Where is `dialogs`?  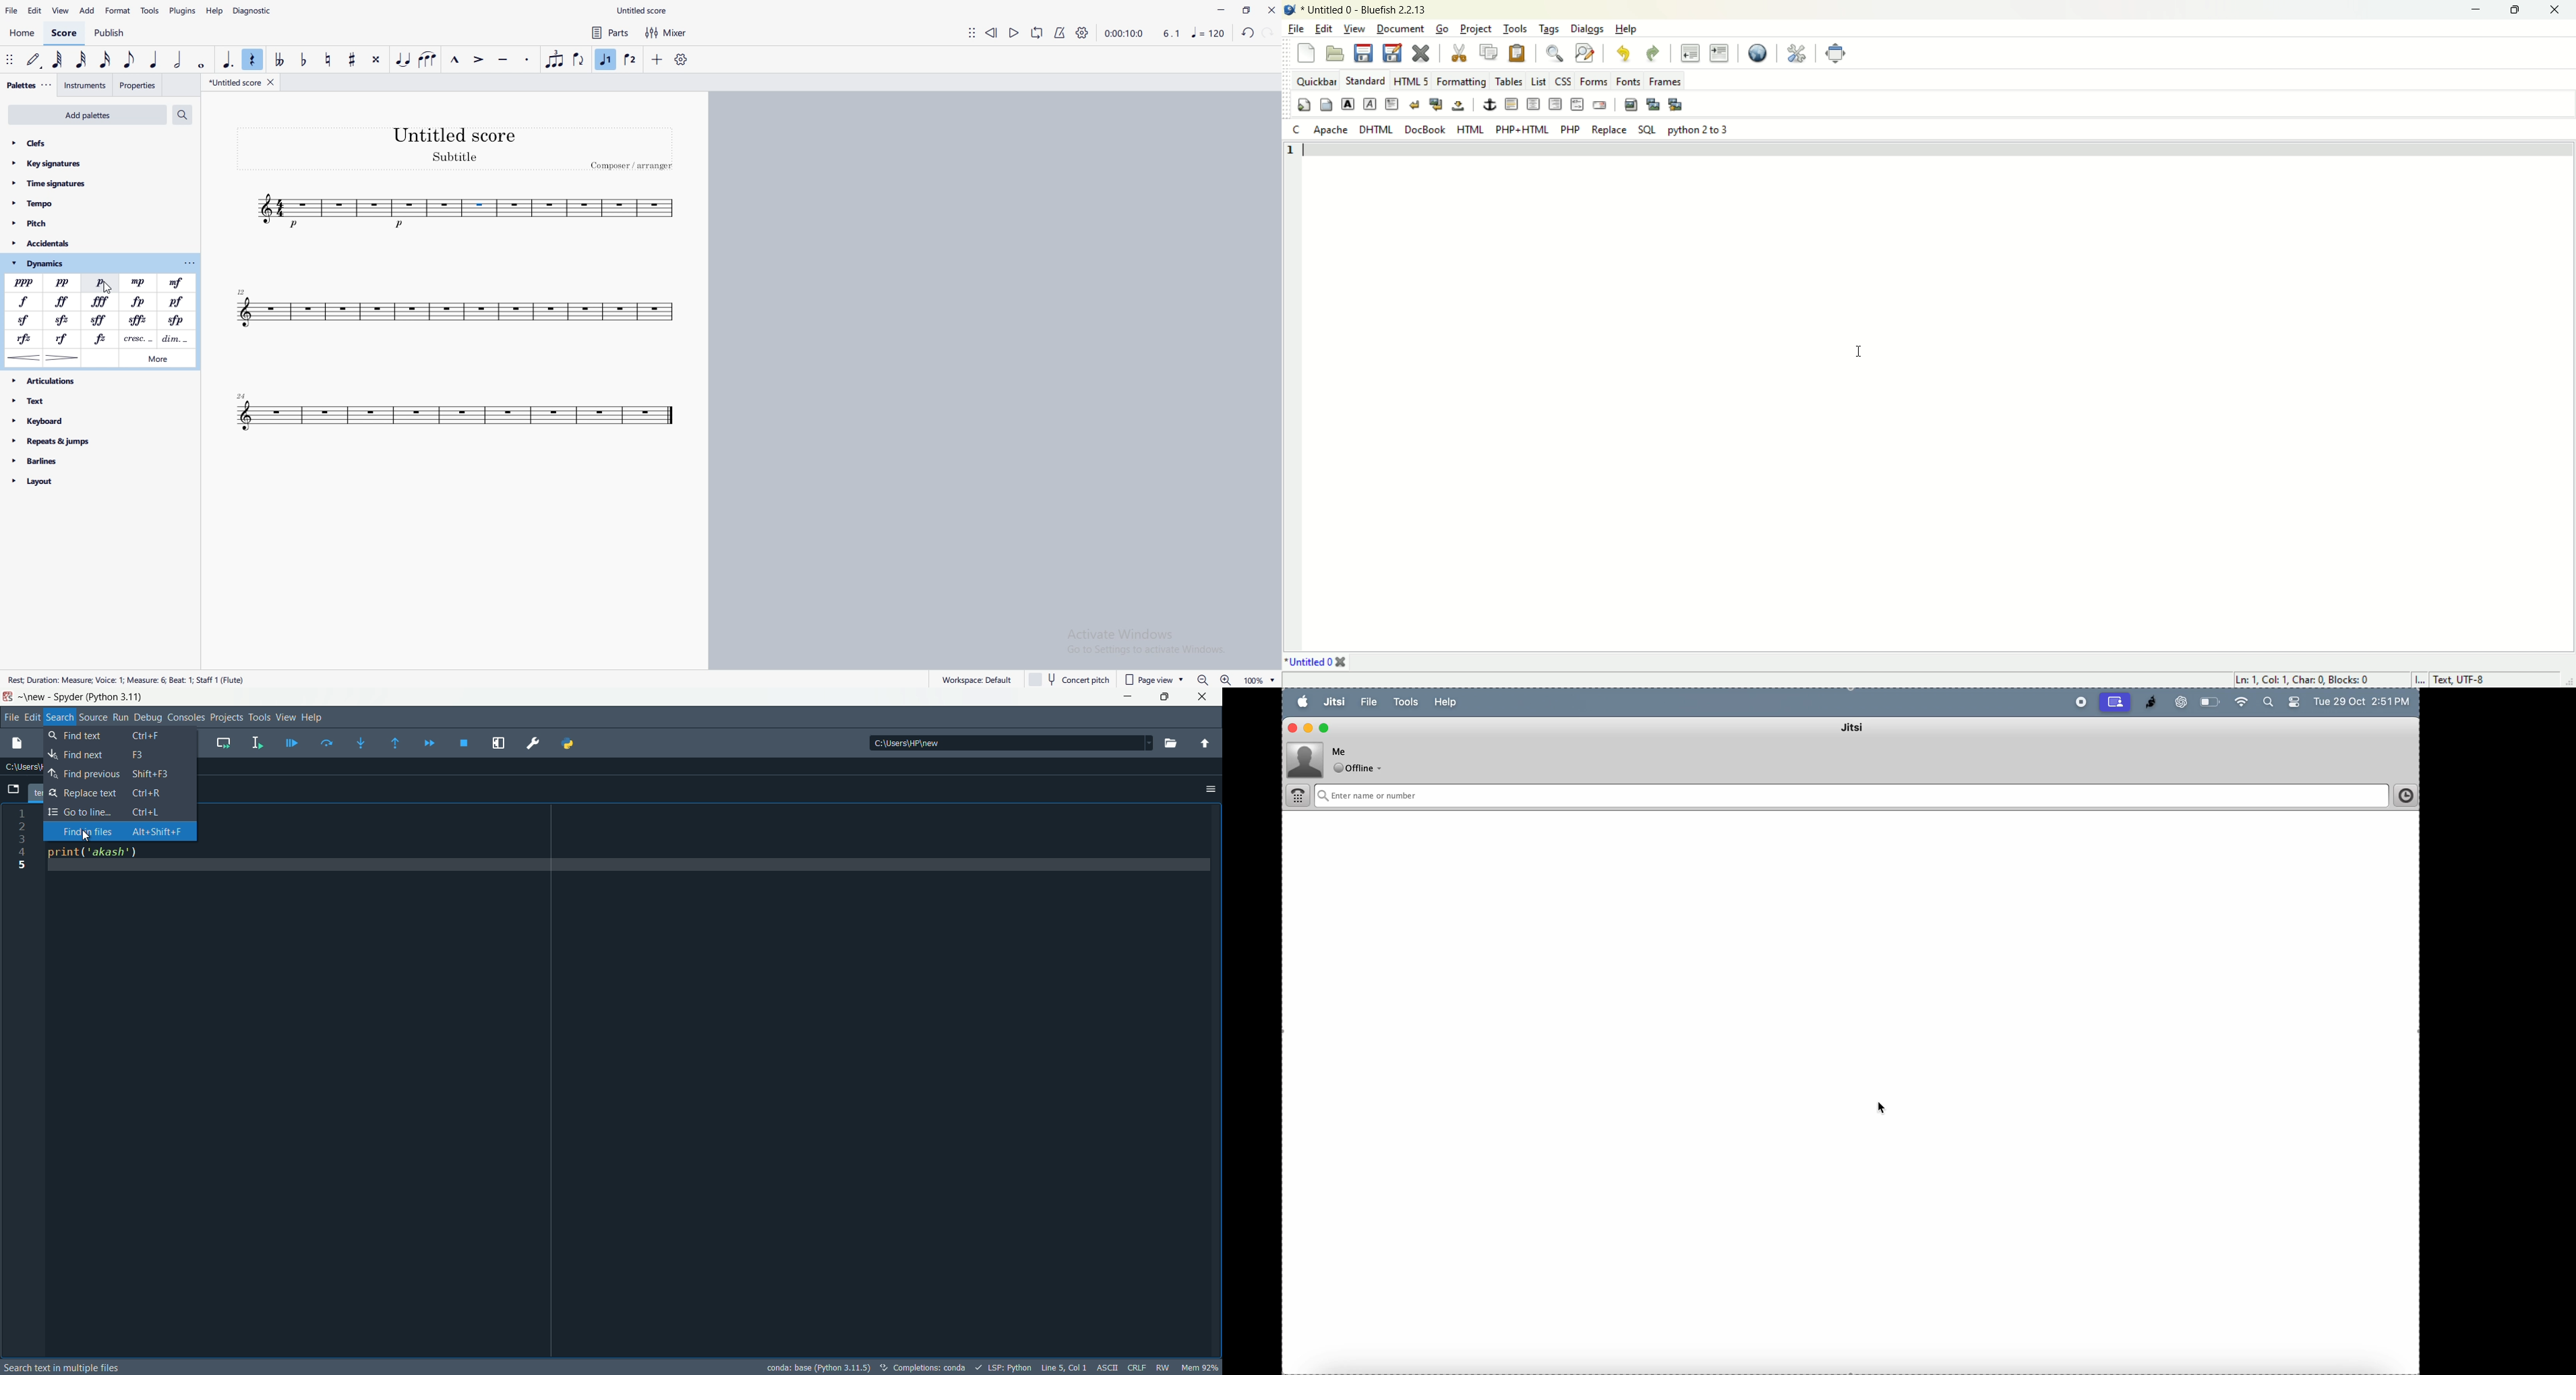 dialogs is located at coordinates (1586, 29).